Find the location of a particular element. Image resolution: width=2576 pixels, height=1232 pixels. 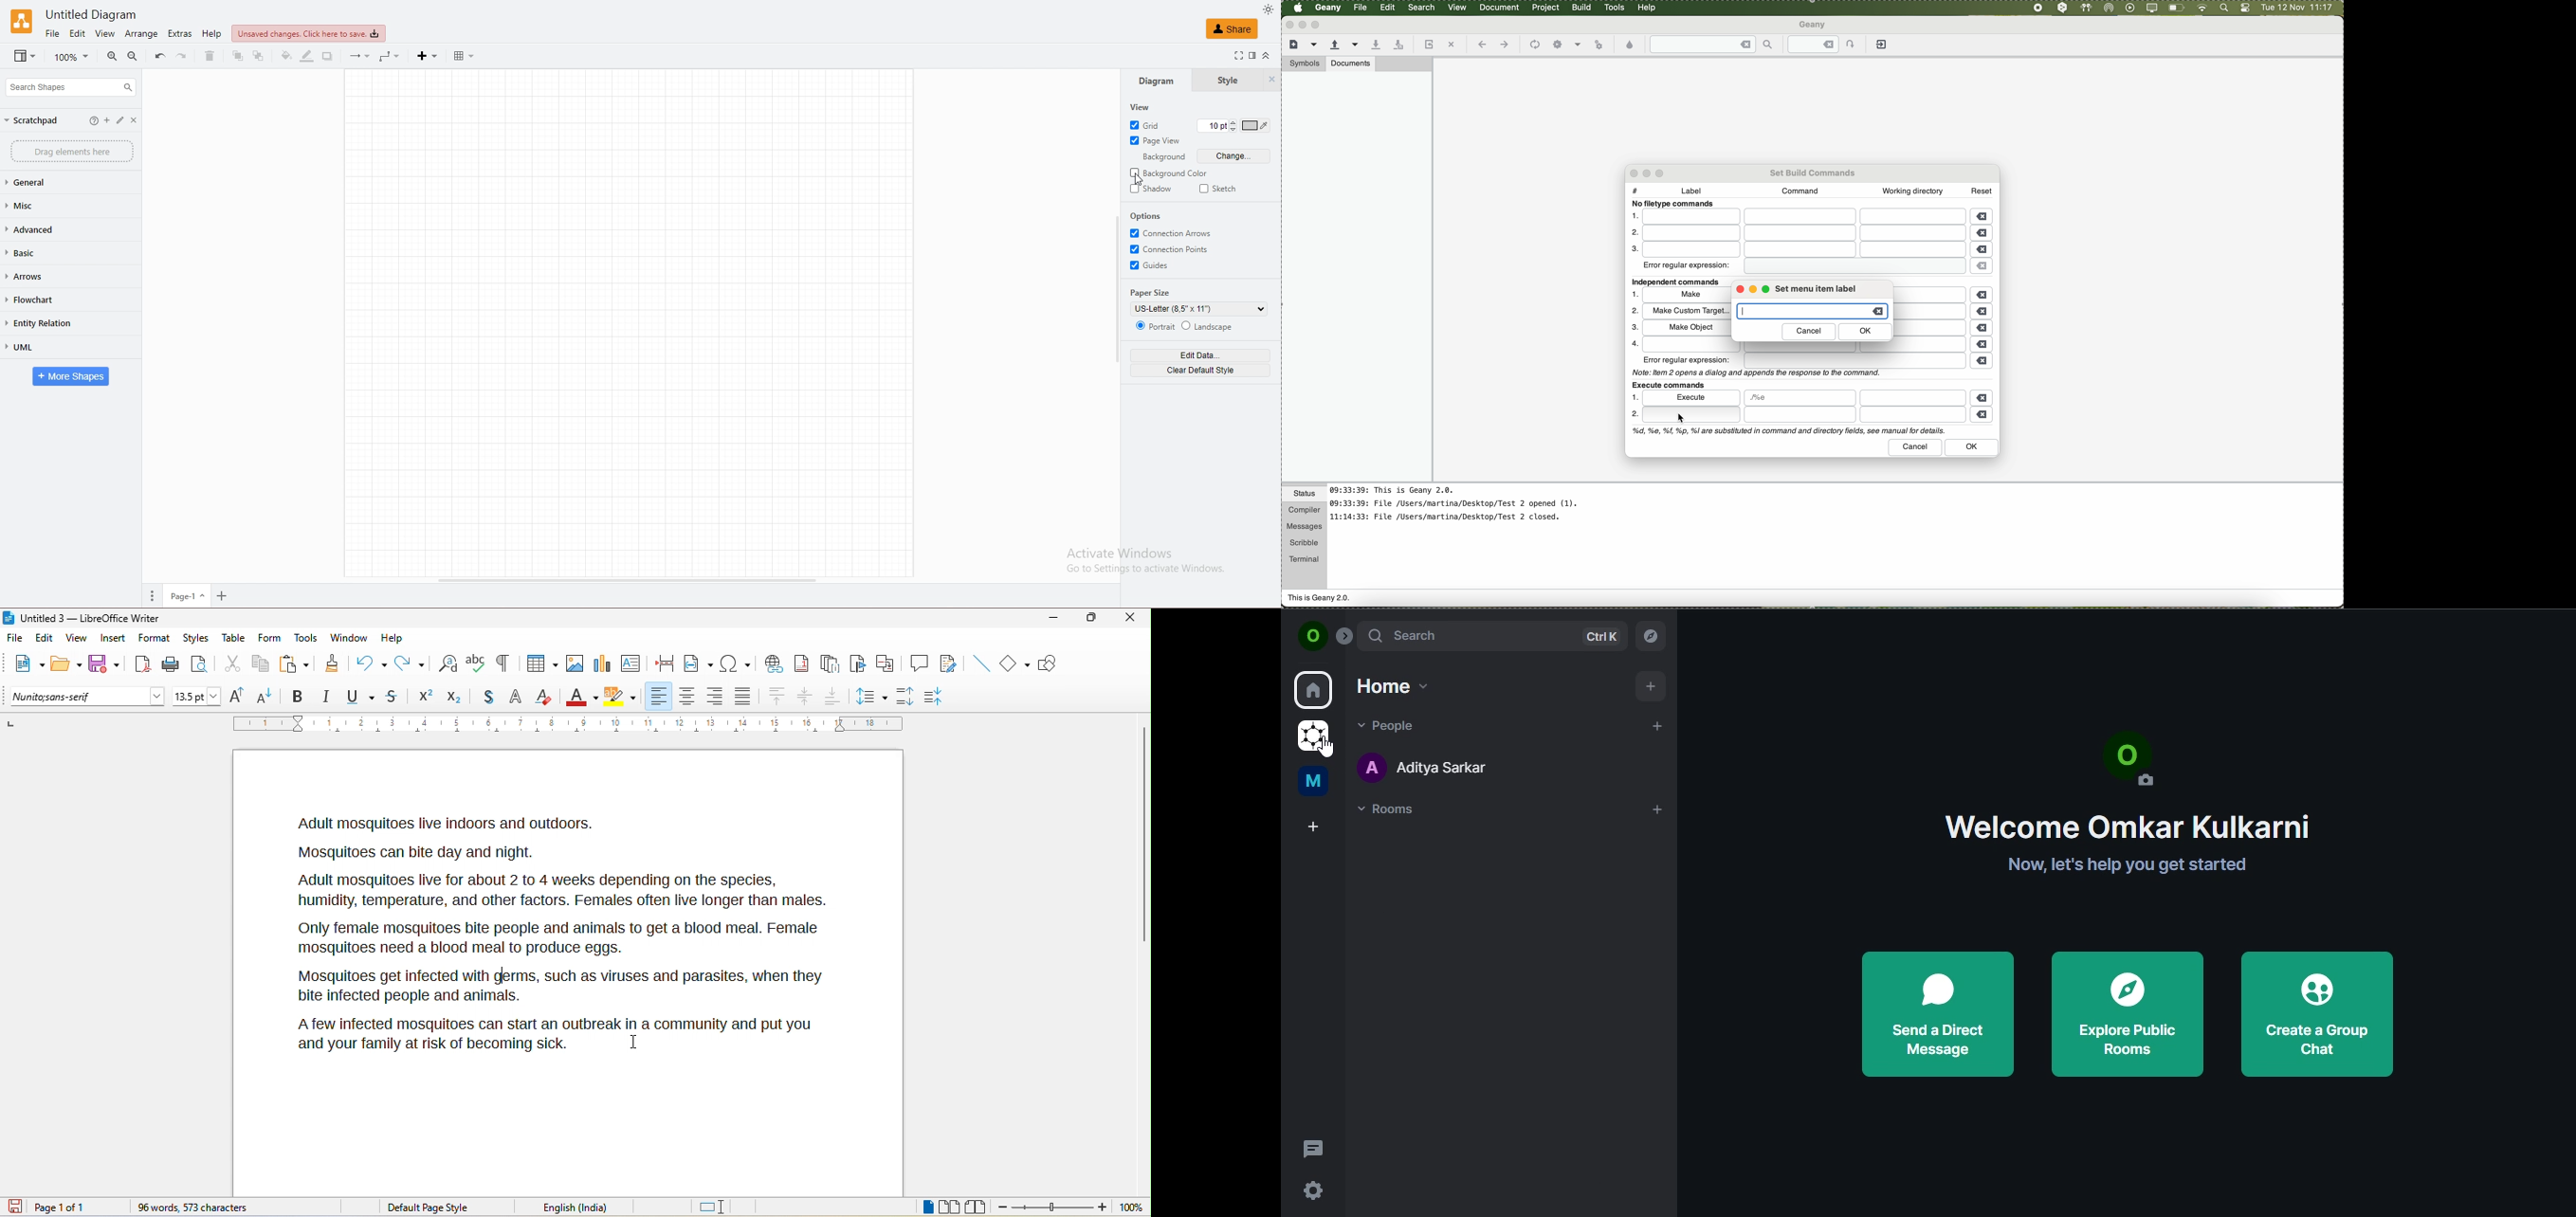

grid color is located at coordinates (1261, 126).